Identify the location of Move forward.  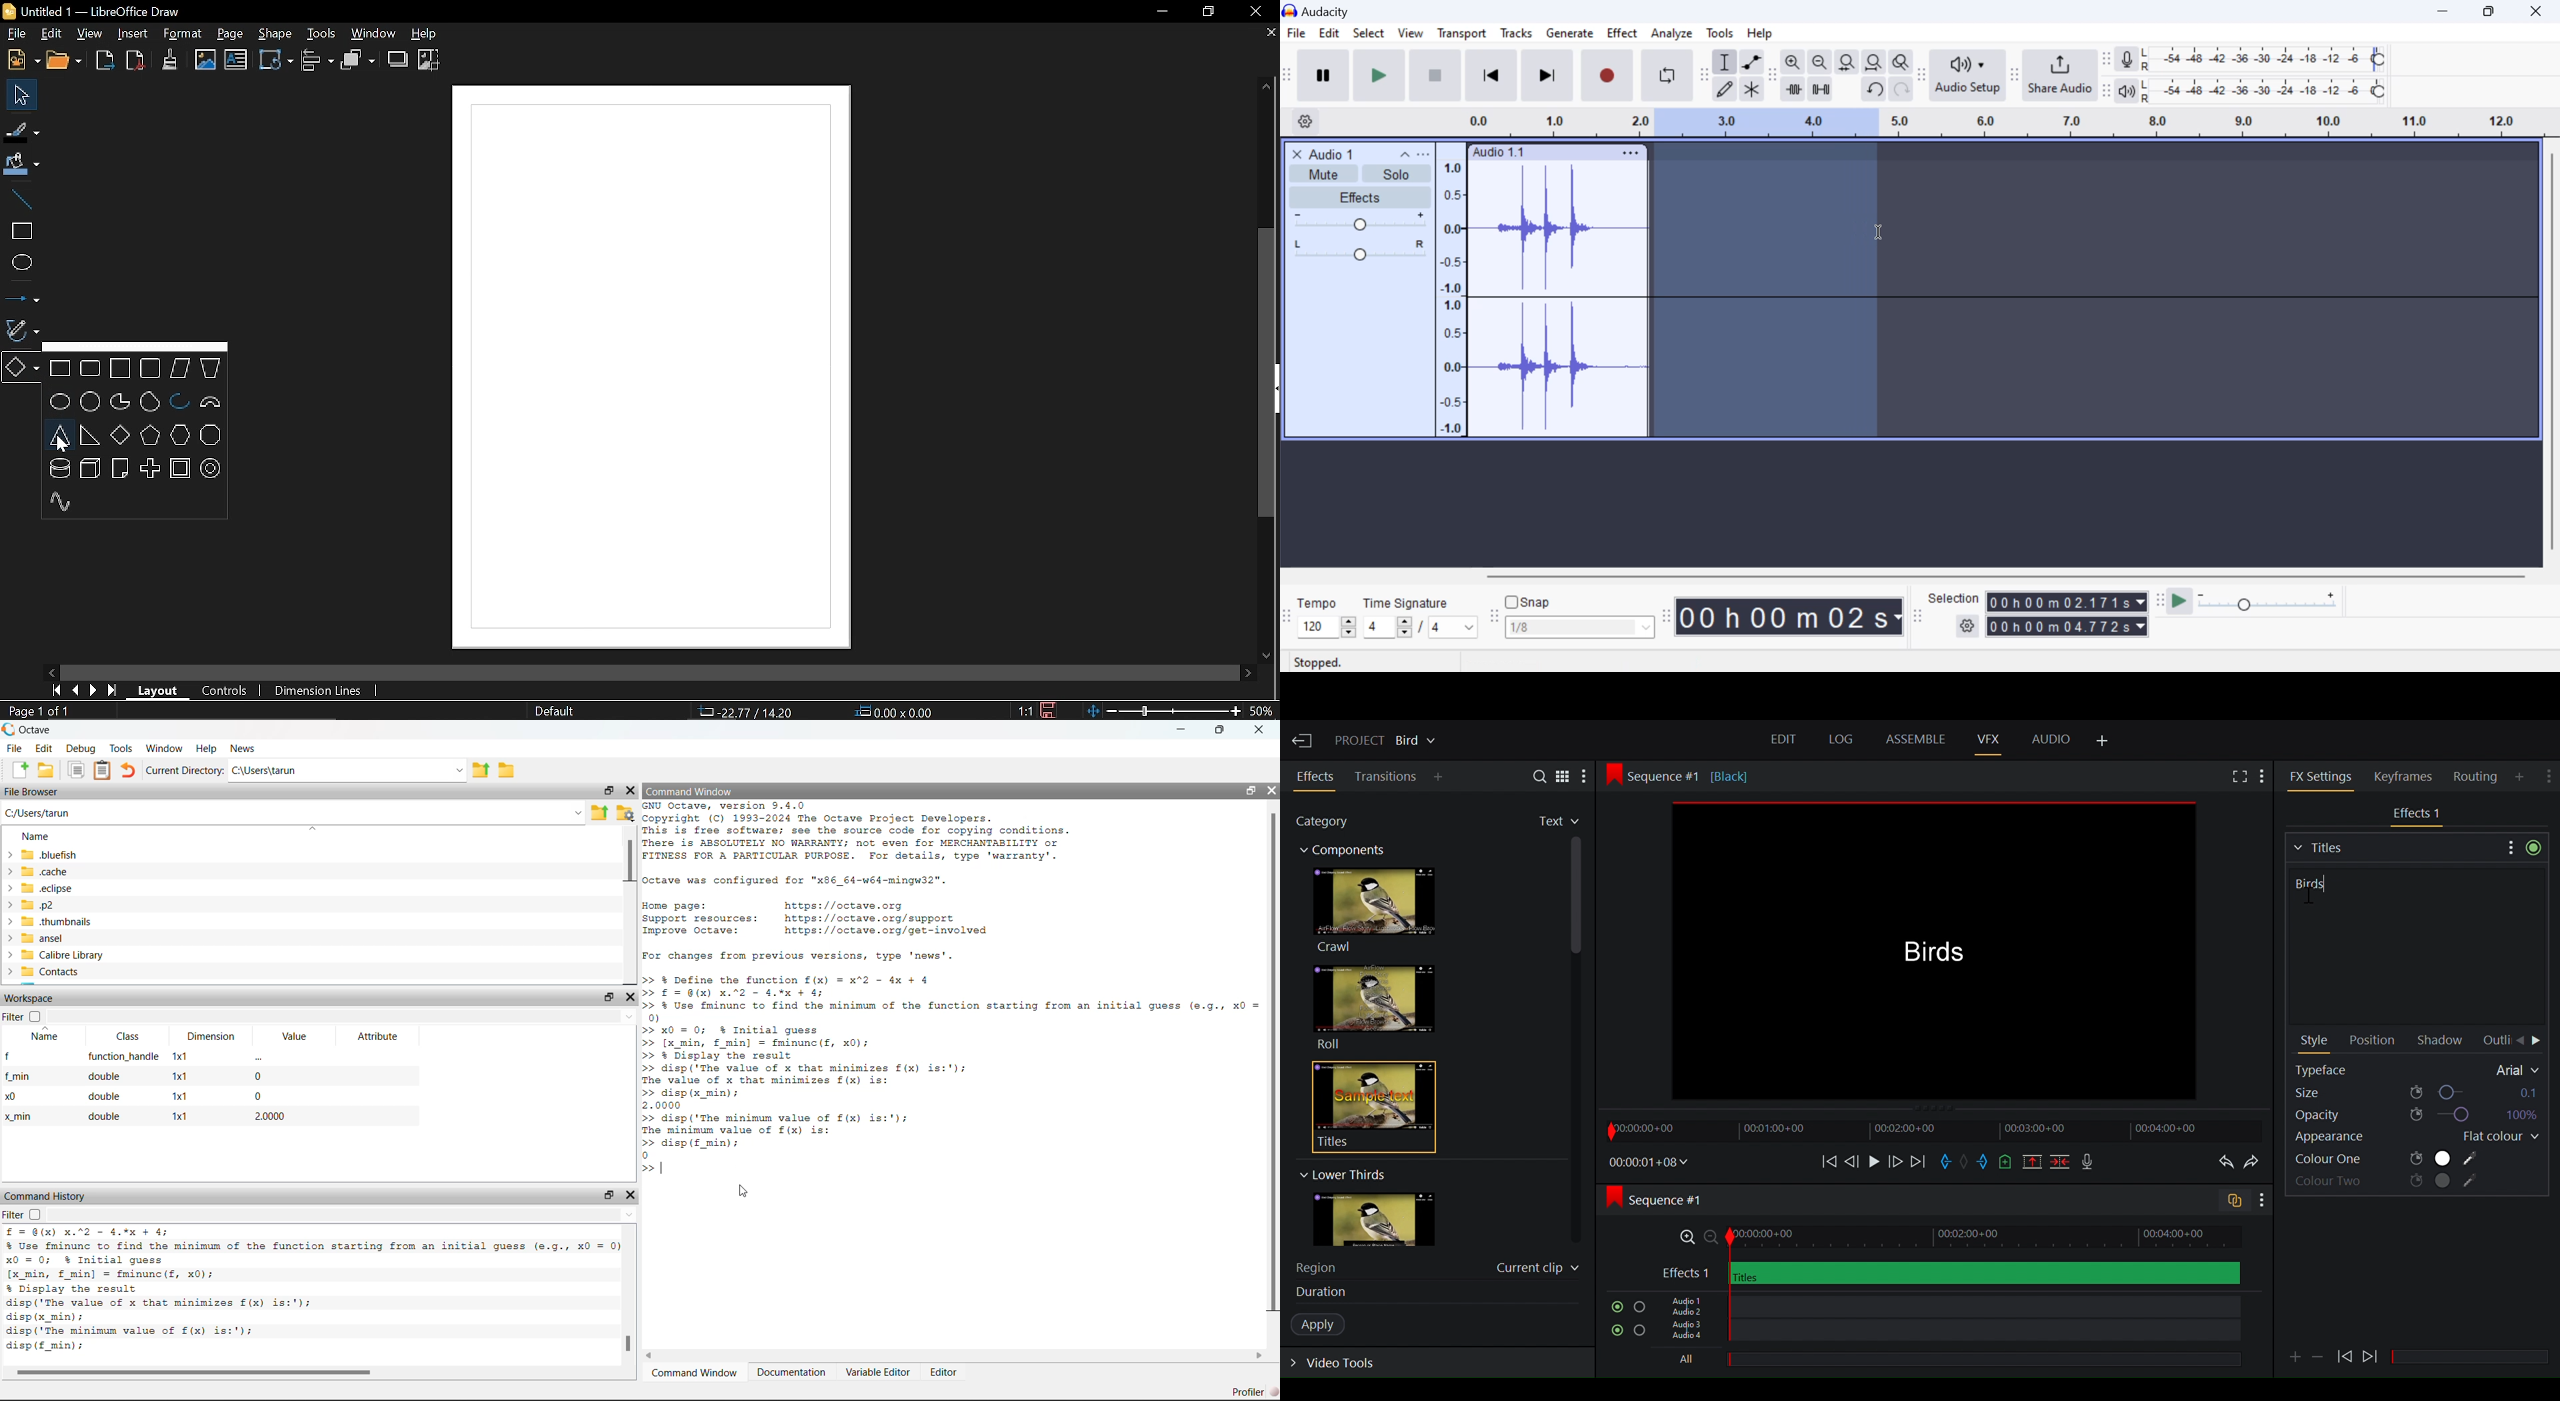
(1917, 1163).